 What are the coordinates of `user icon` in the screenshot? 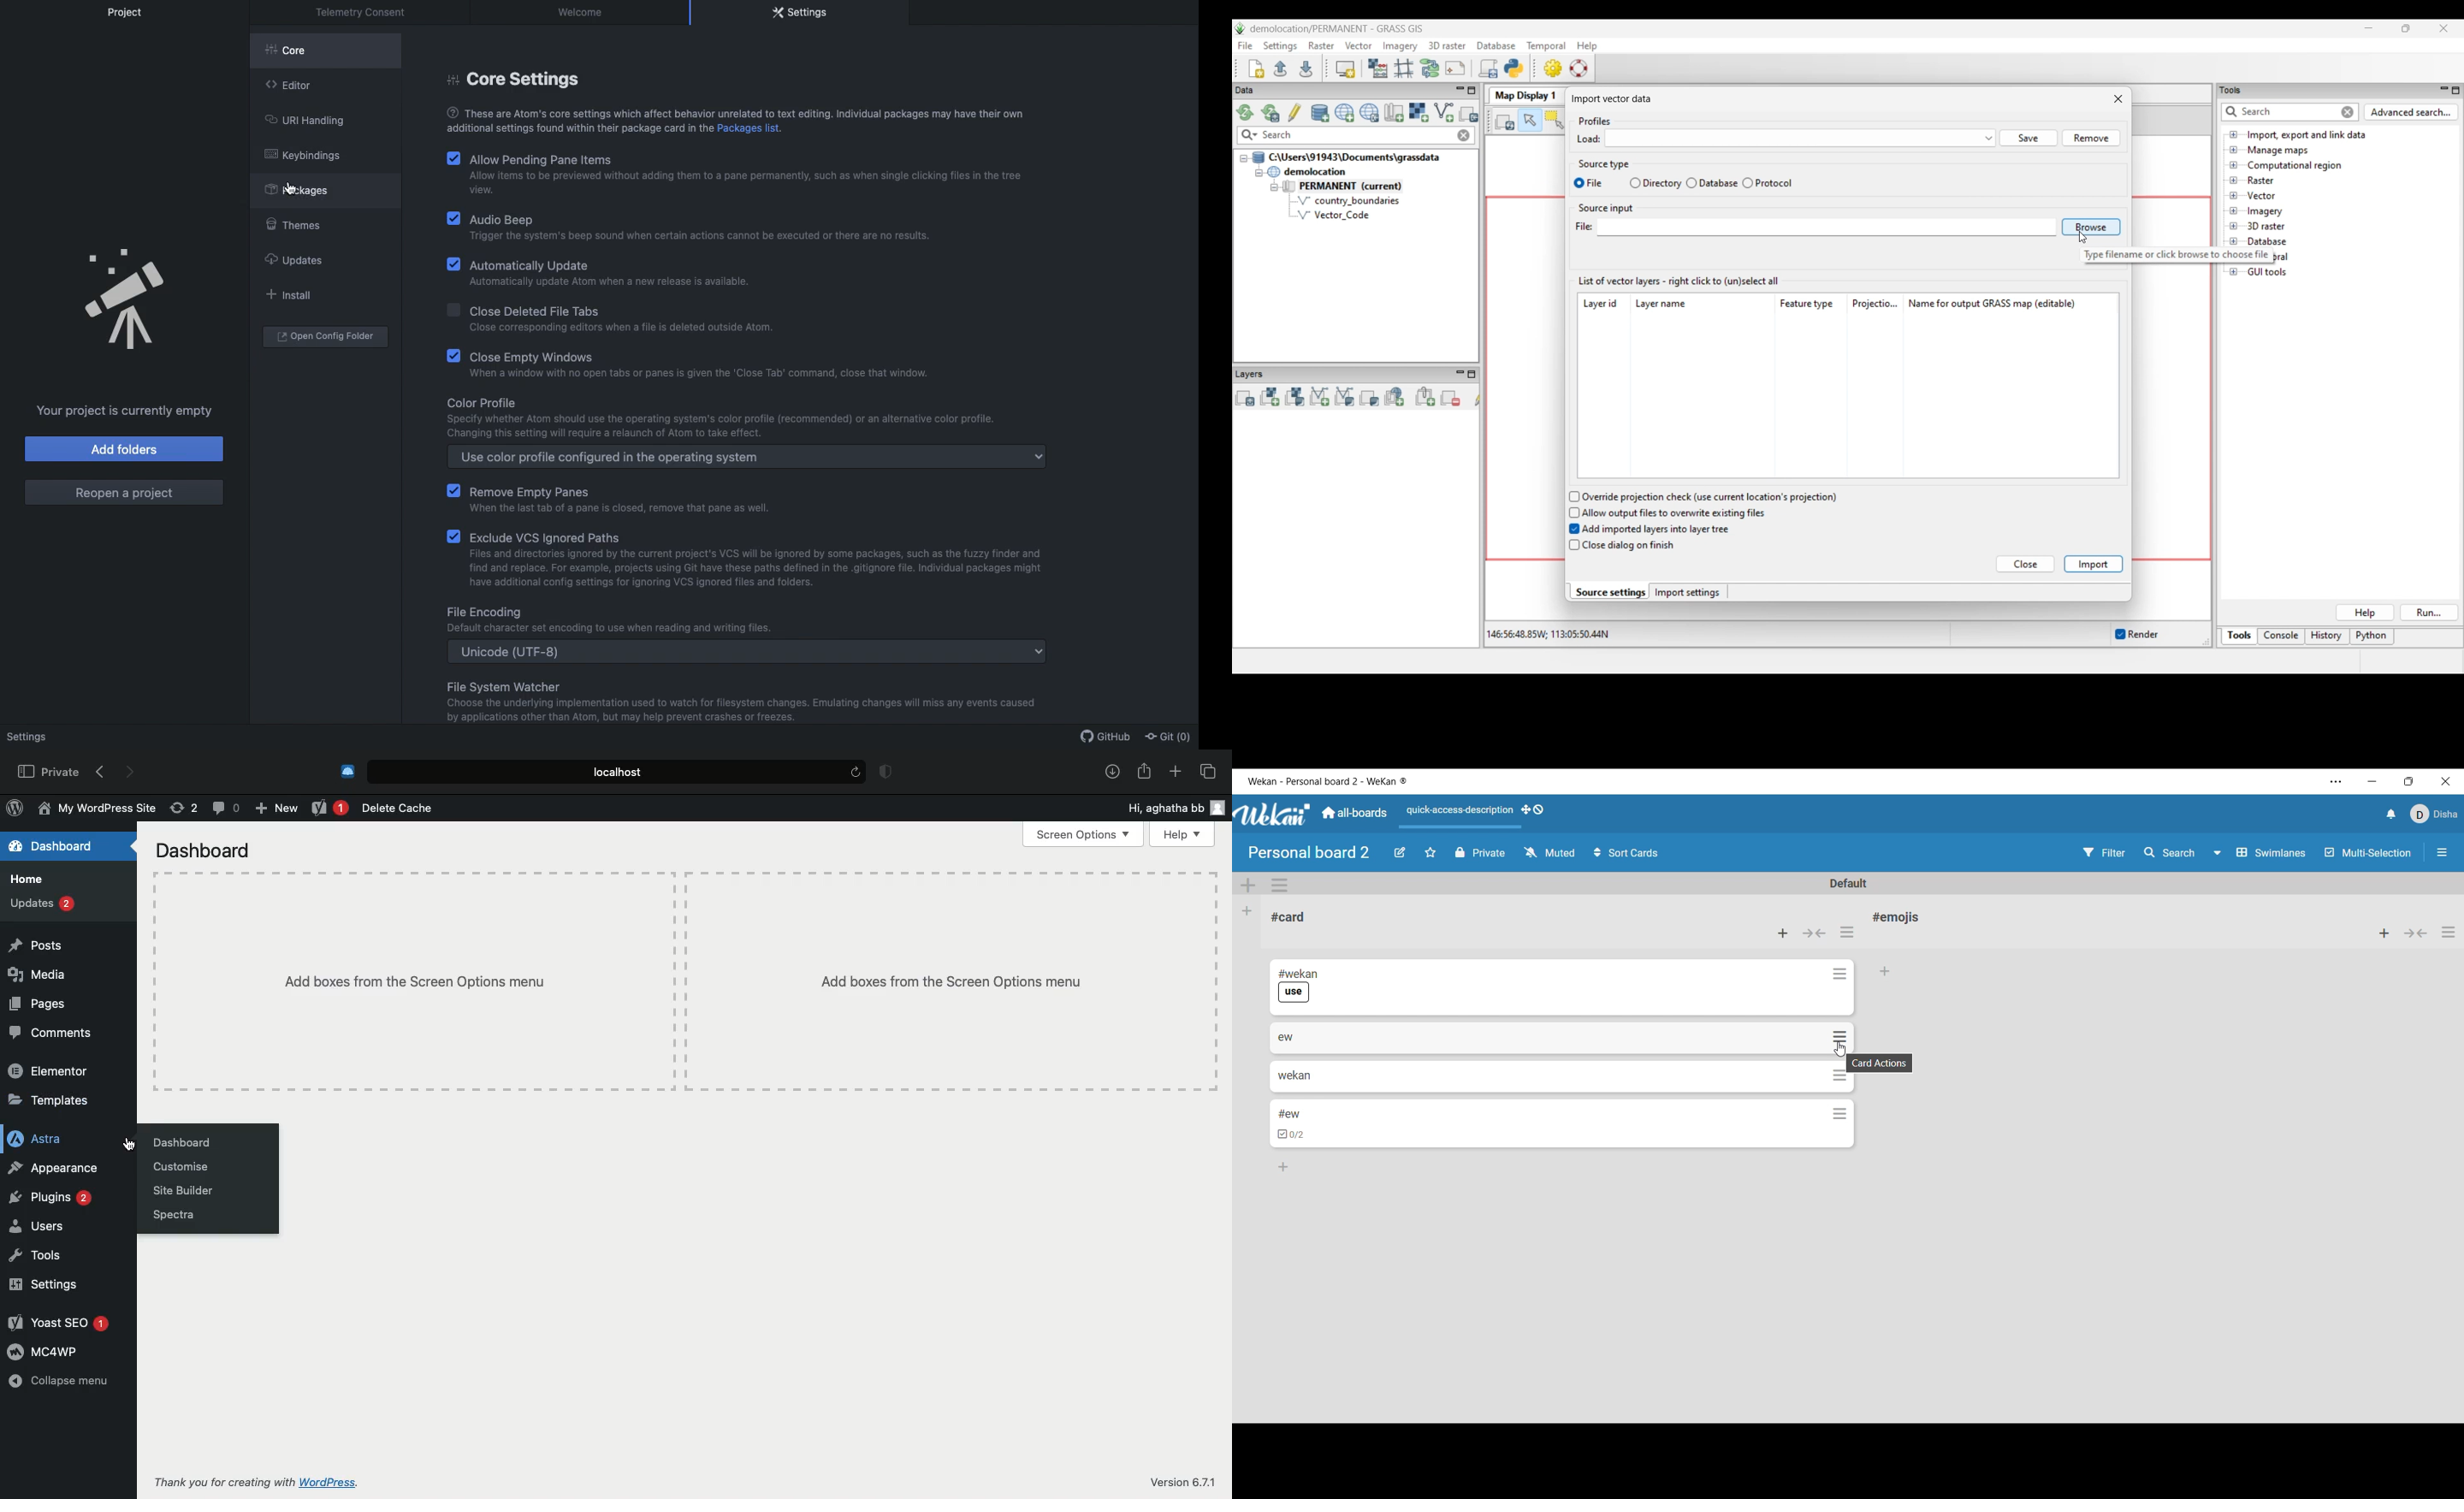 It's located at (1218, 804).